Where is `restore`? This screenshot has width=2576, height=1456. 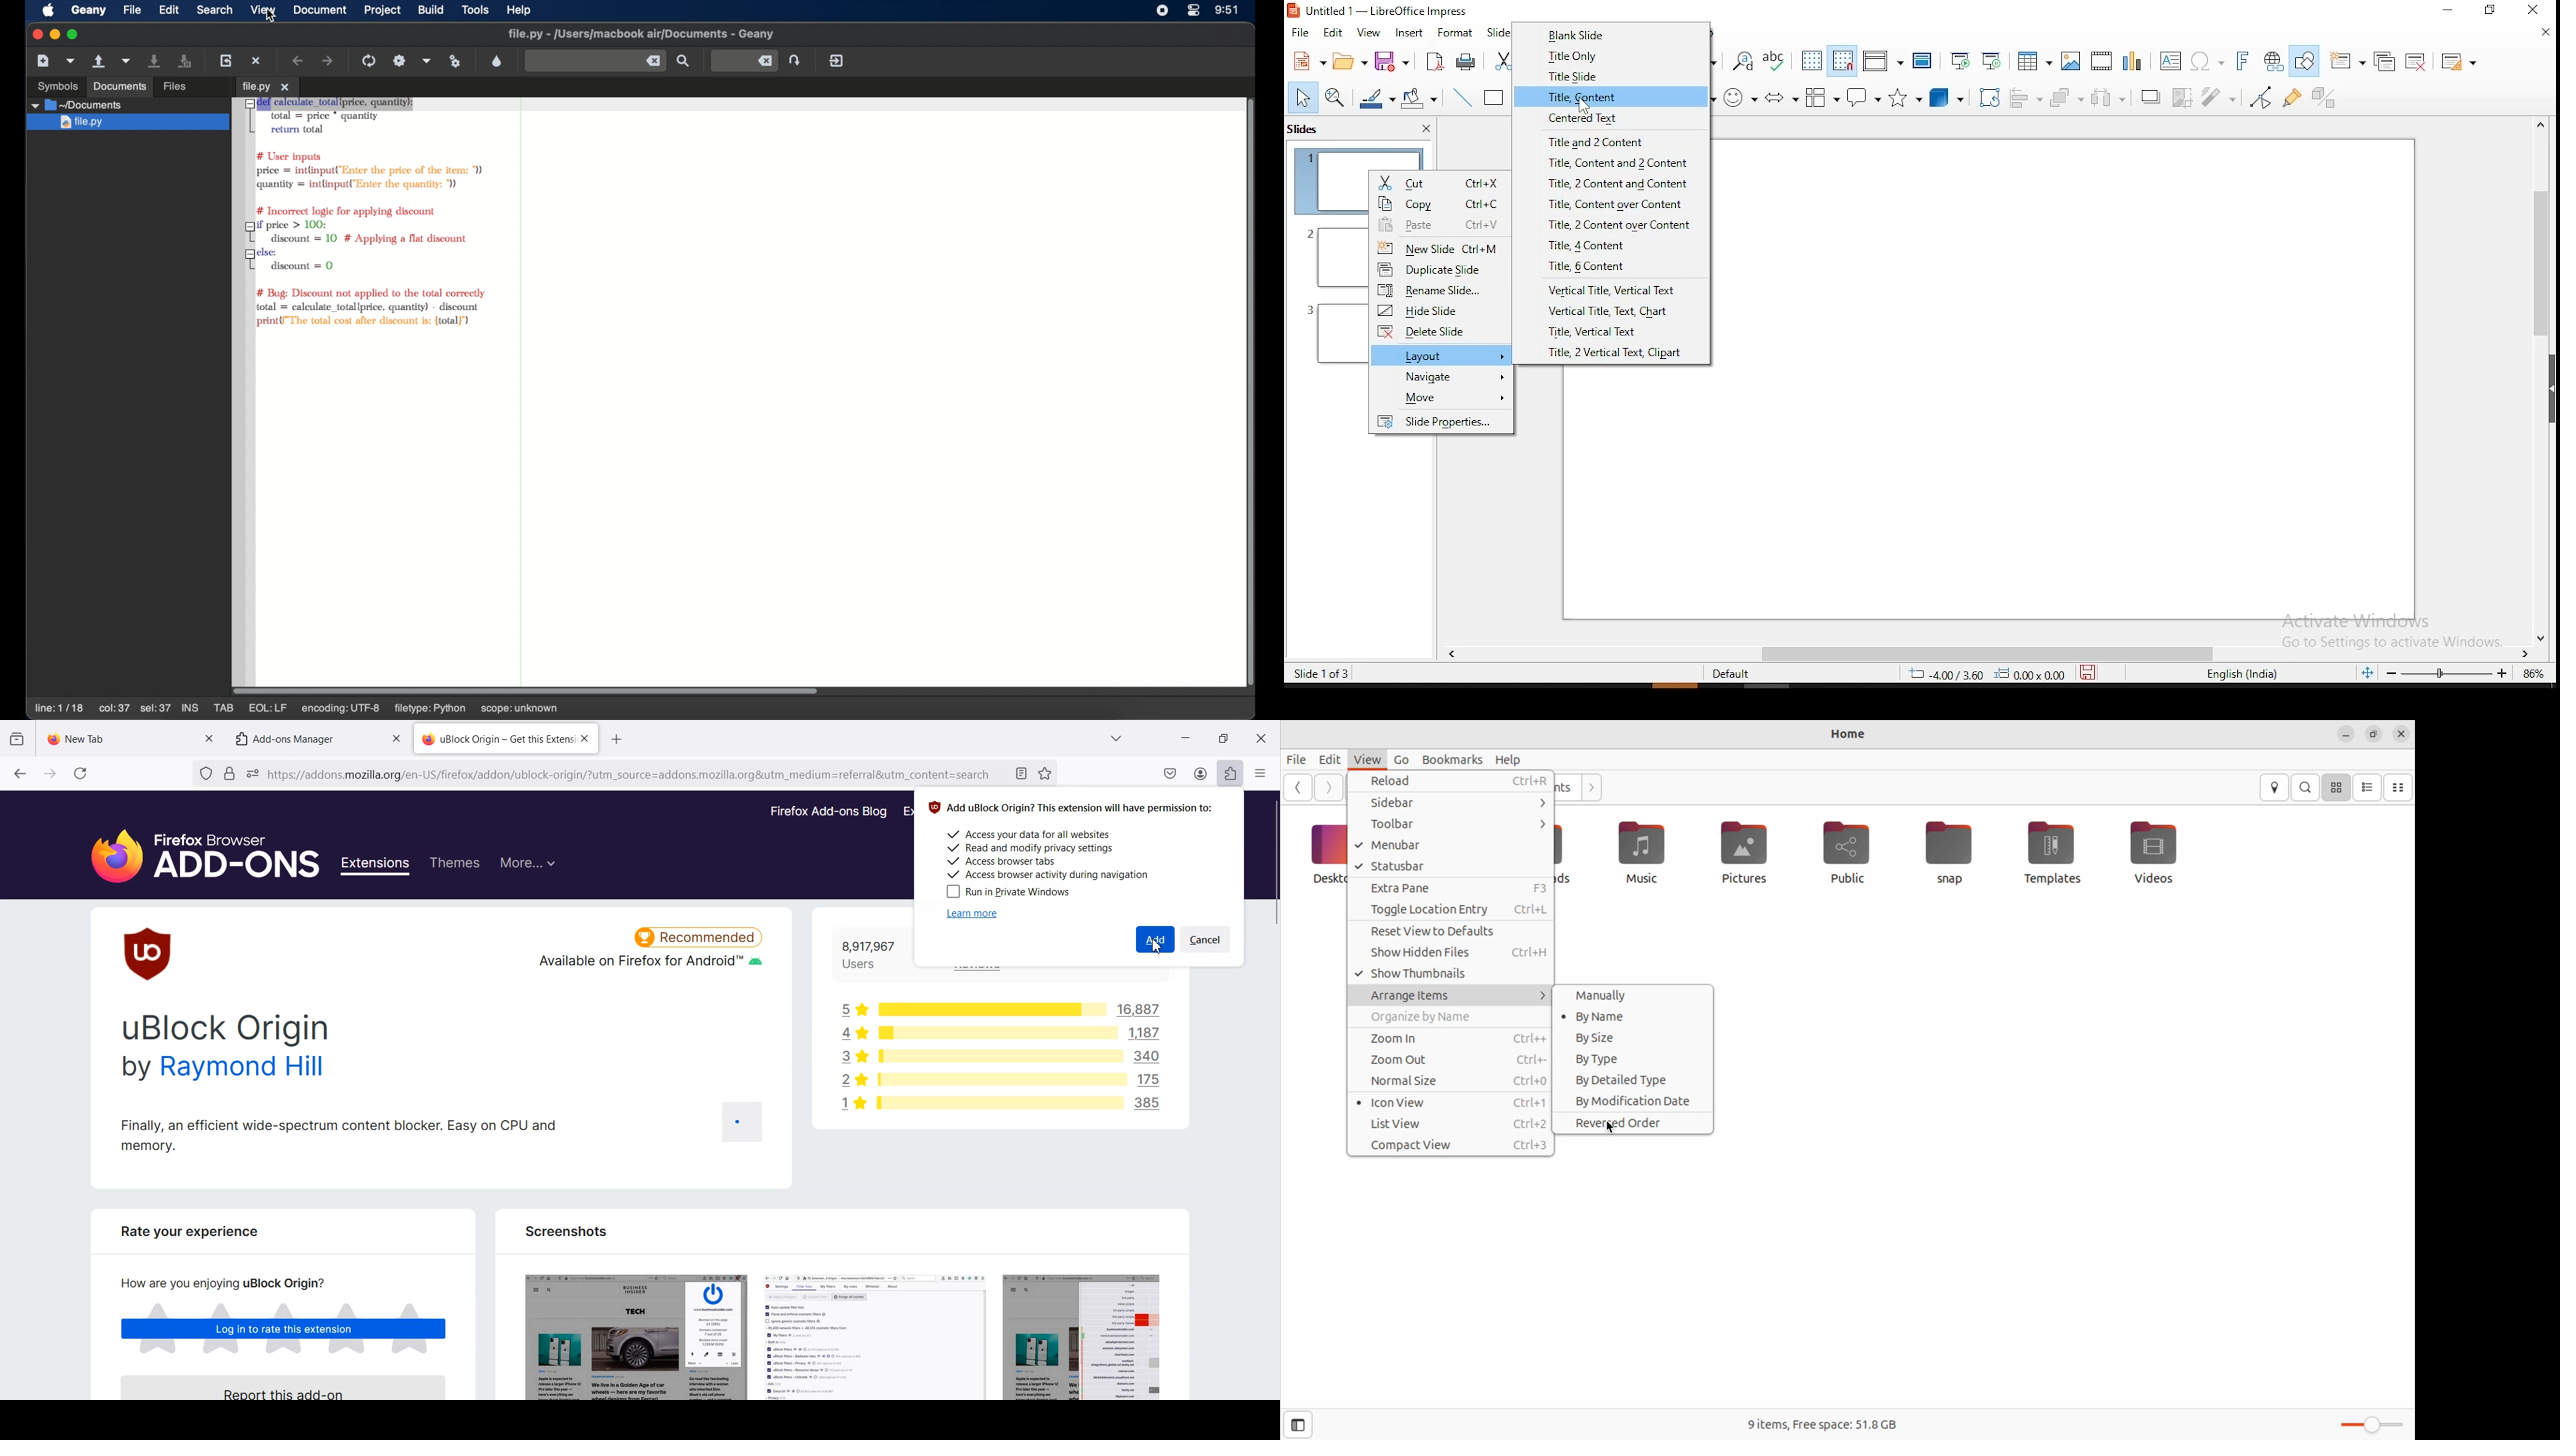 restore is located at coordinates (2489, 13).